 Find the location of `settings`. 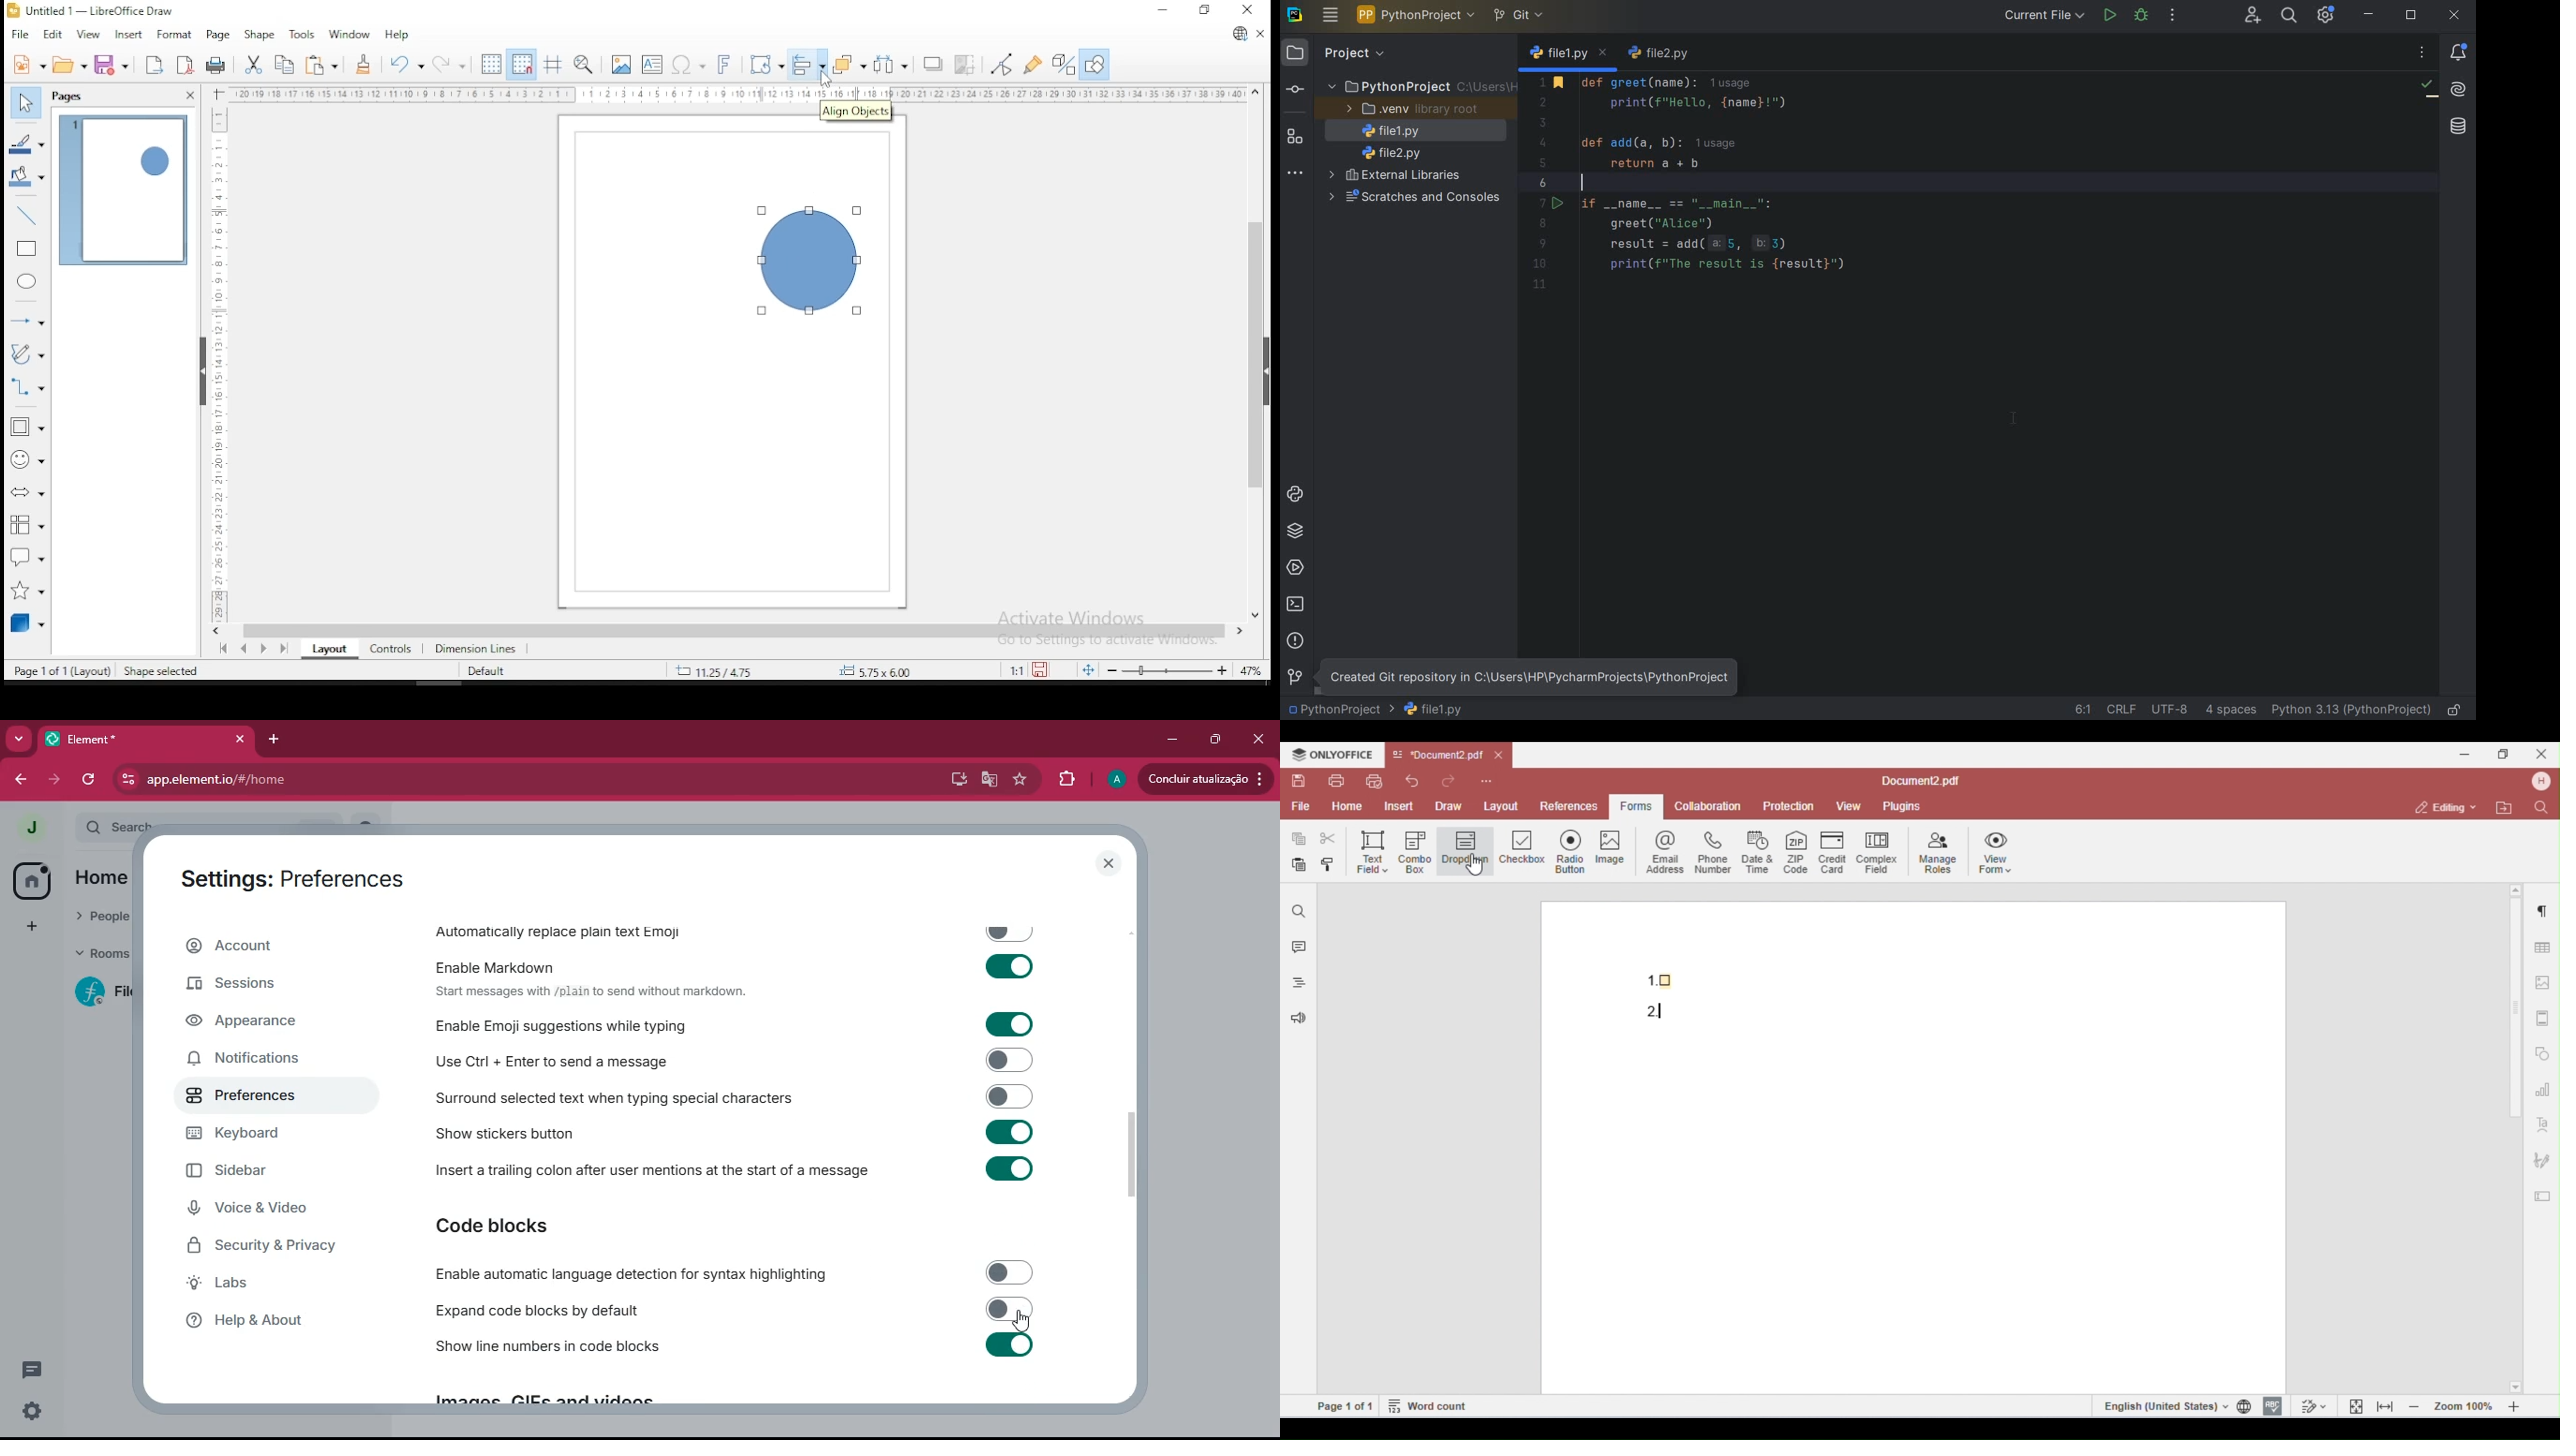

settings is located at coordinates (33, 1412).